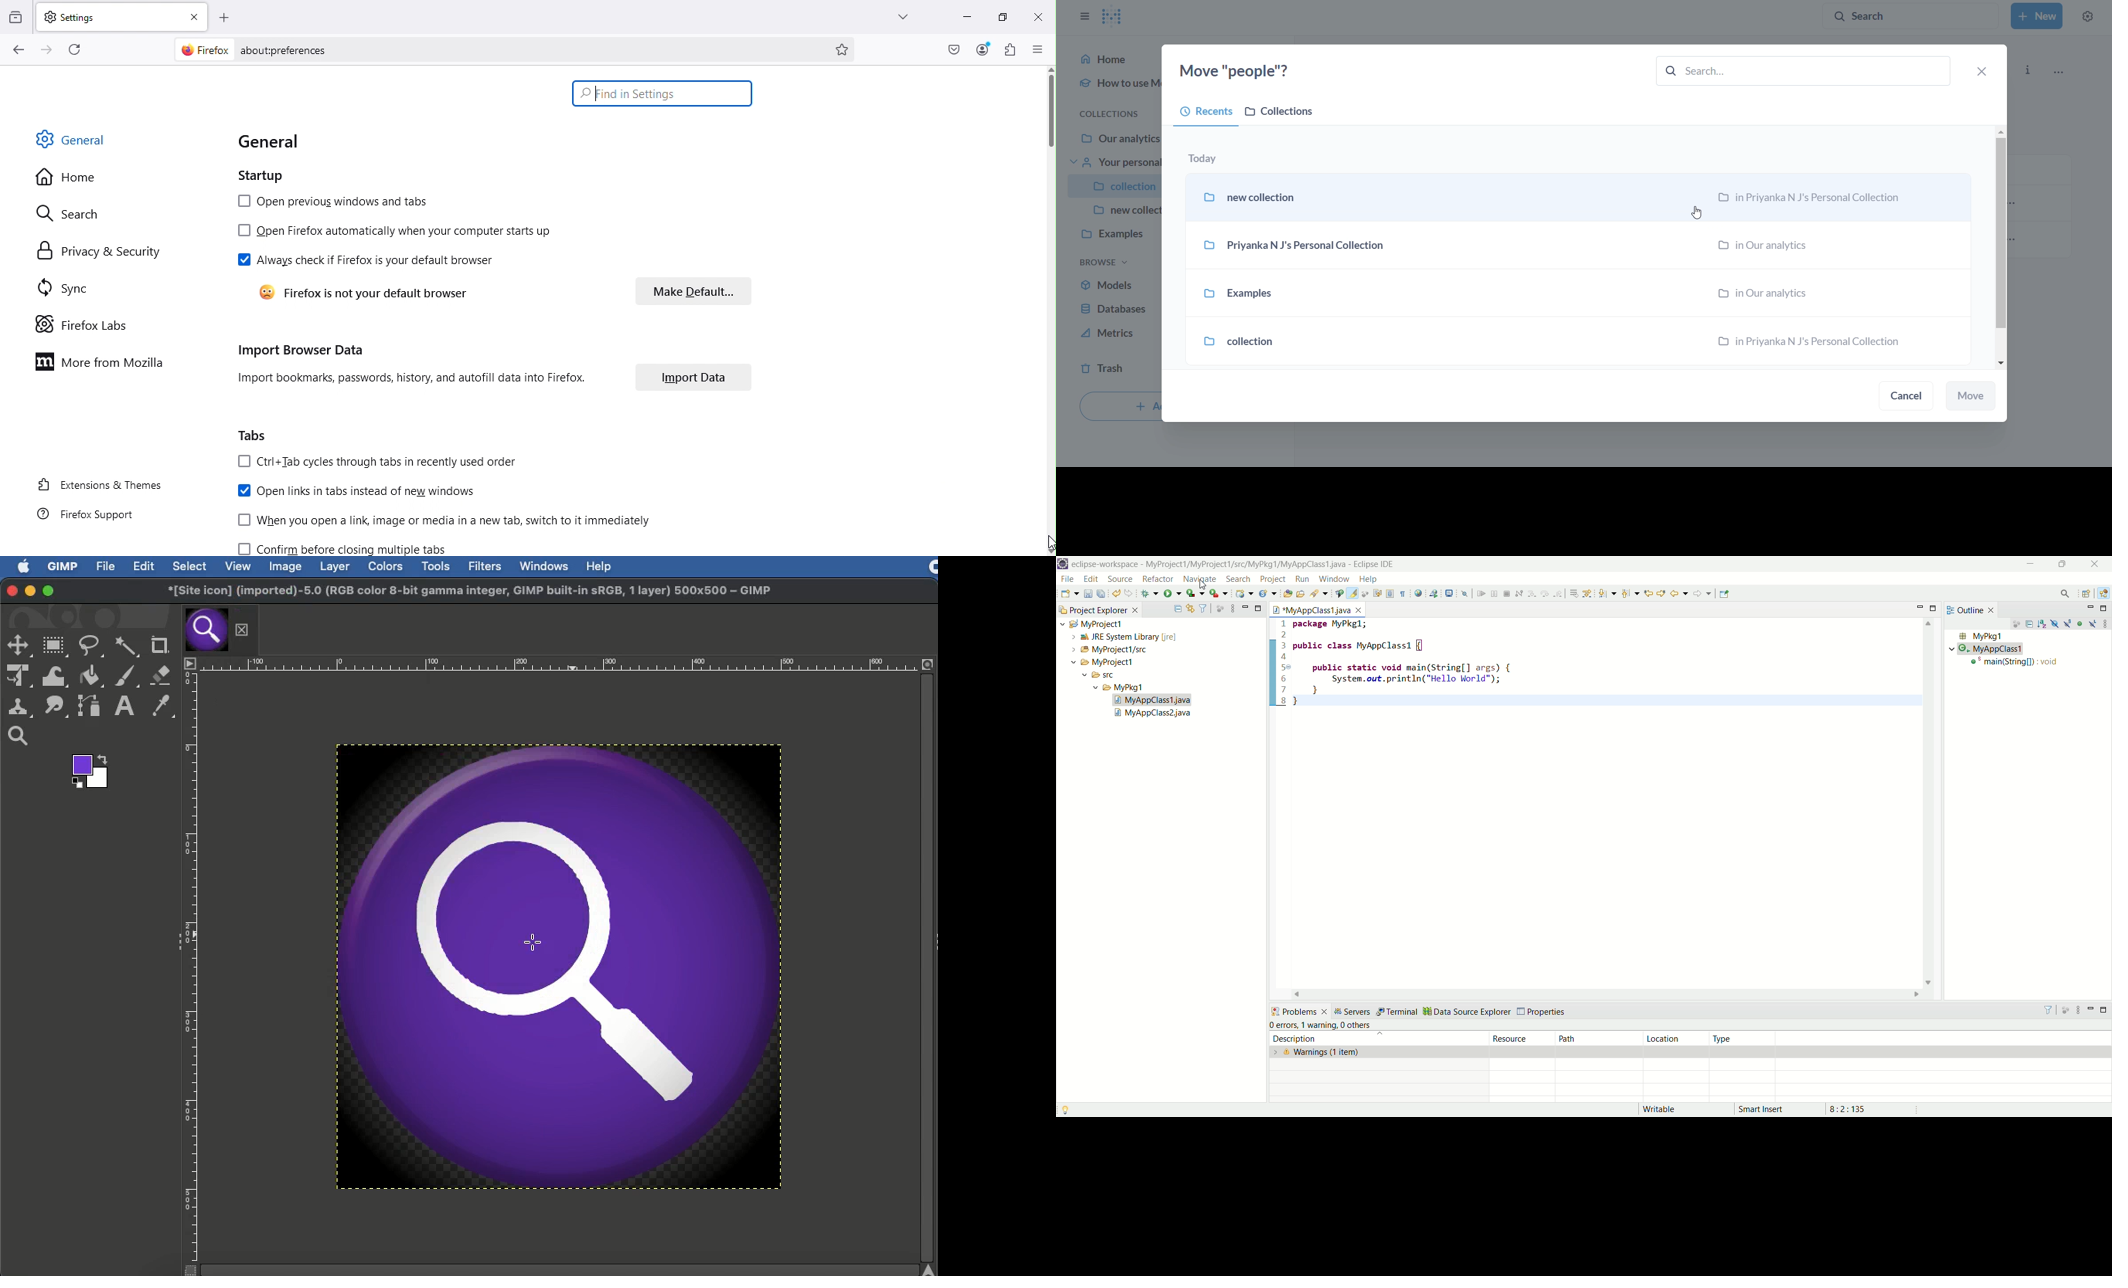 This screenshot has width=2128, height=1288. What do you see at coordinates (1922, 607) in the screenshot?
I see `minimize` at bounding box center [1922, 607].